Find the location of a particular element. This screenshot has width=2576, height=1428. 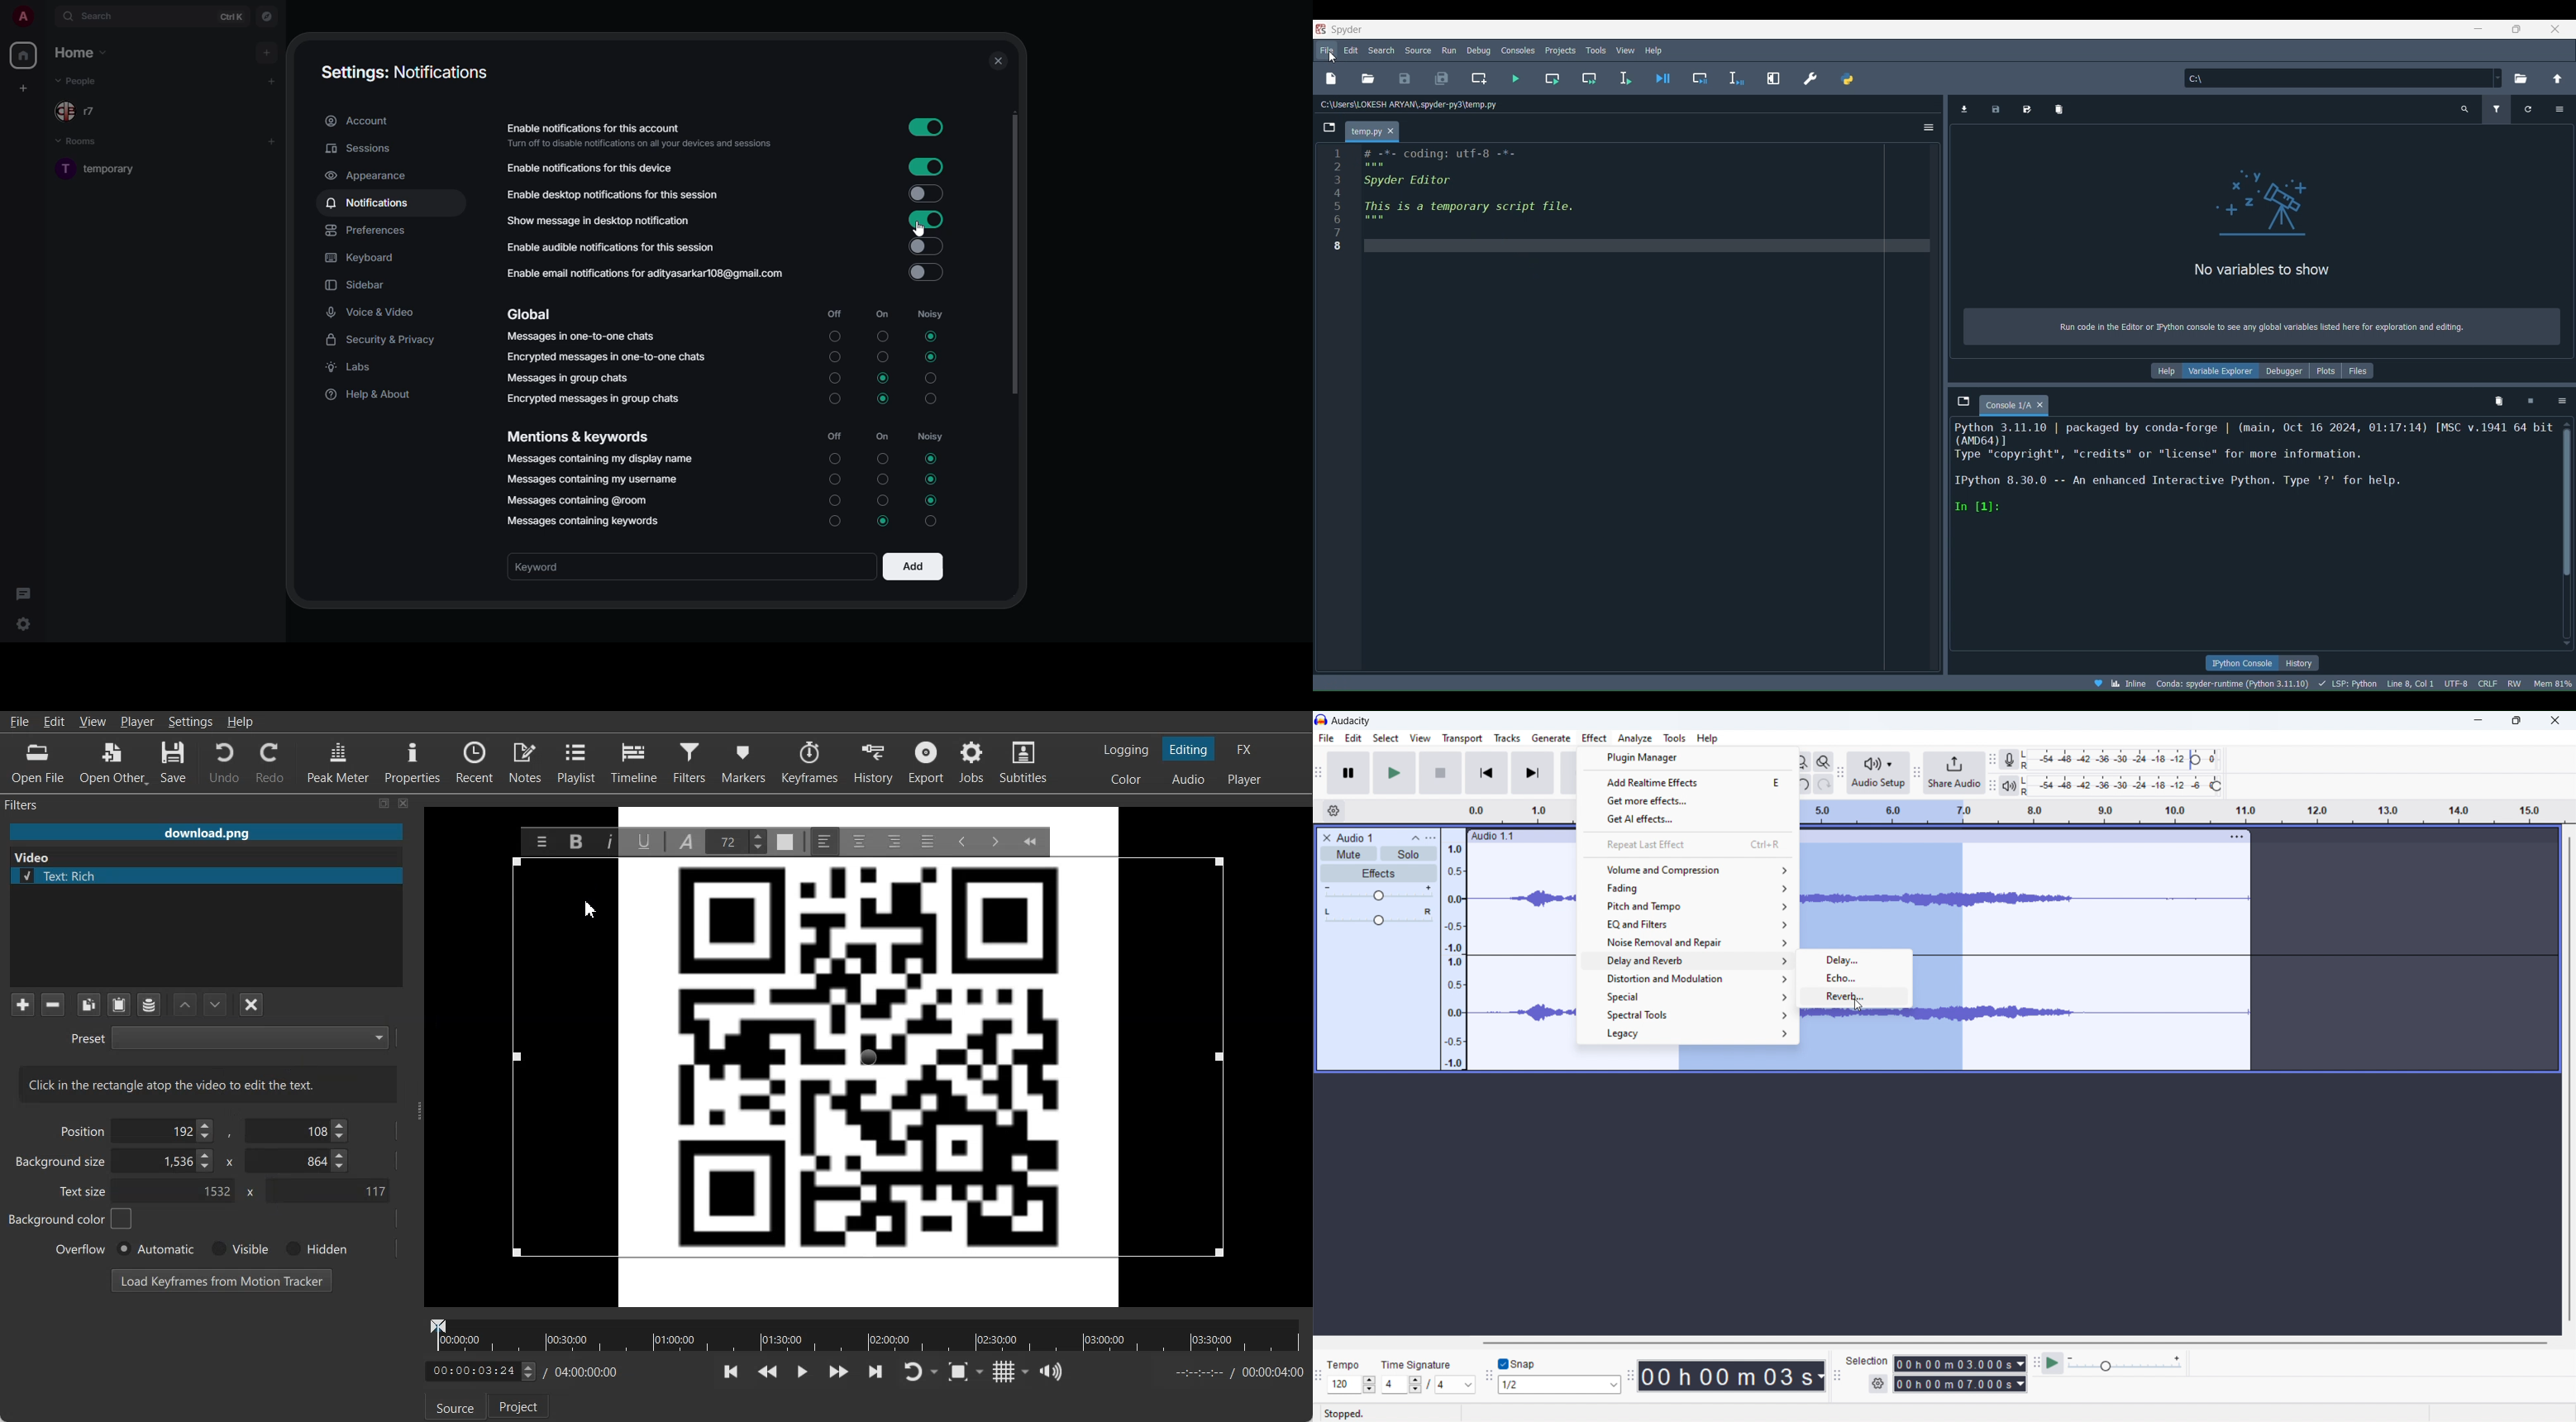

distortion and modulation is located at coordinates (1688, 978).